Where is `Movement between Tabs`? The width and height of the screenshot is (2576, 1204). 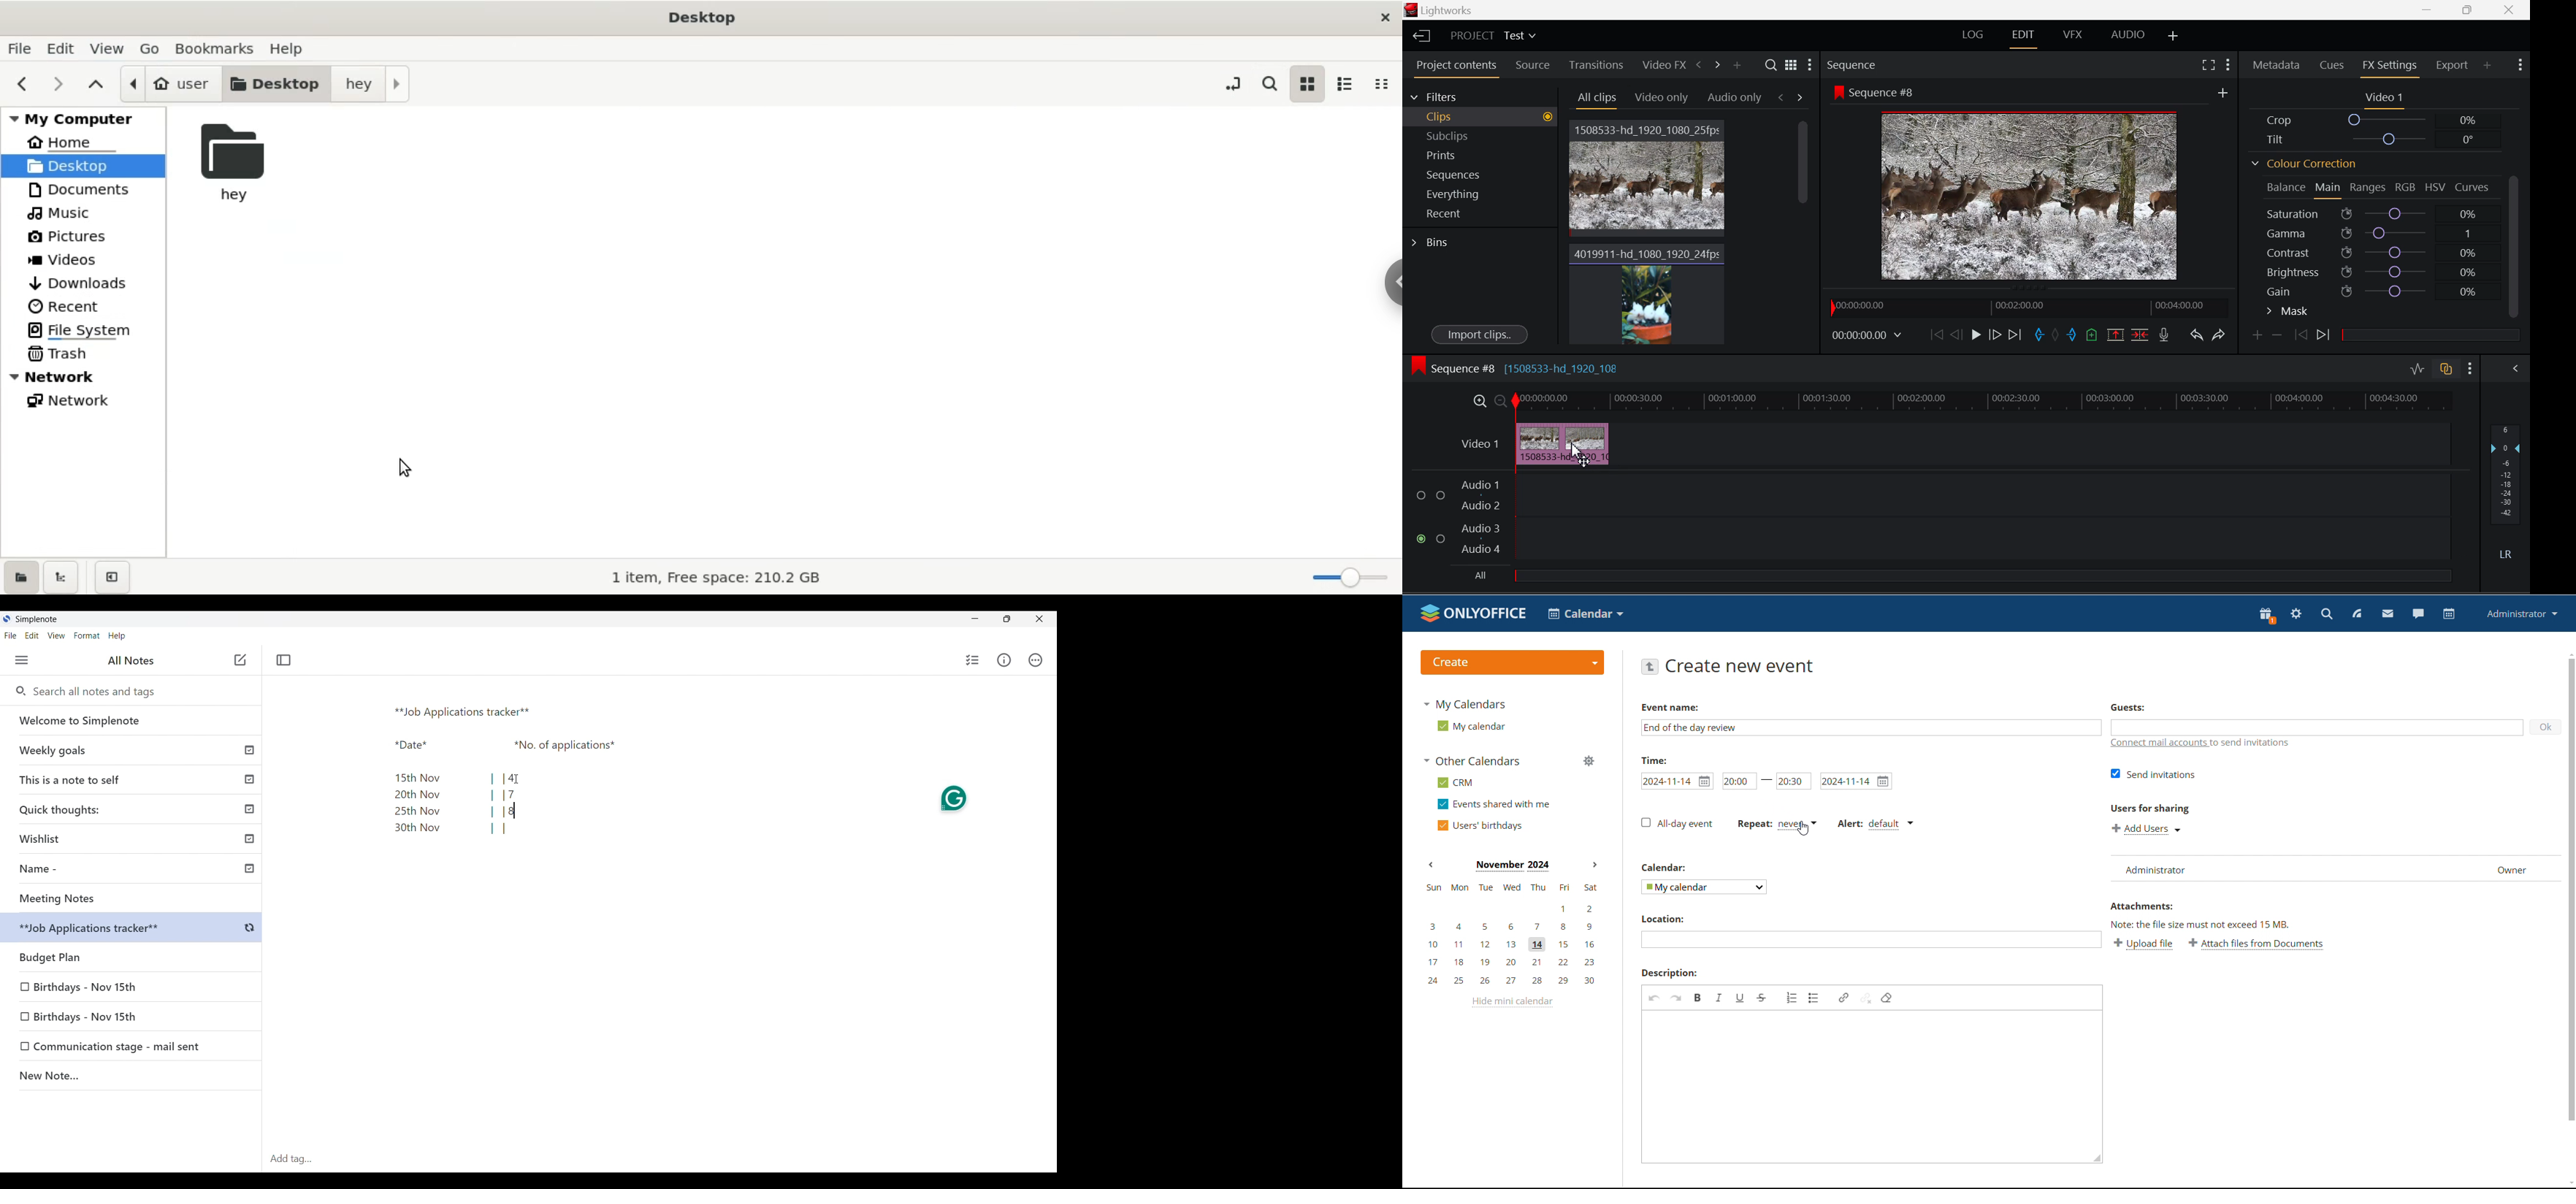
Movement between Tabs is located at coordinates (1791, 98).